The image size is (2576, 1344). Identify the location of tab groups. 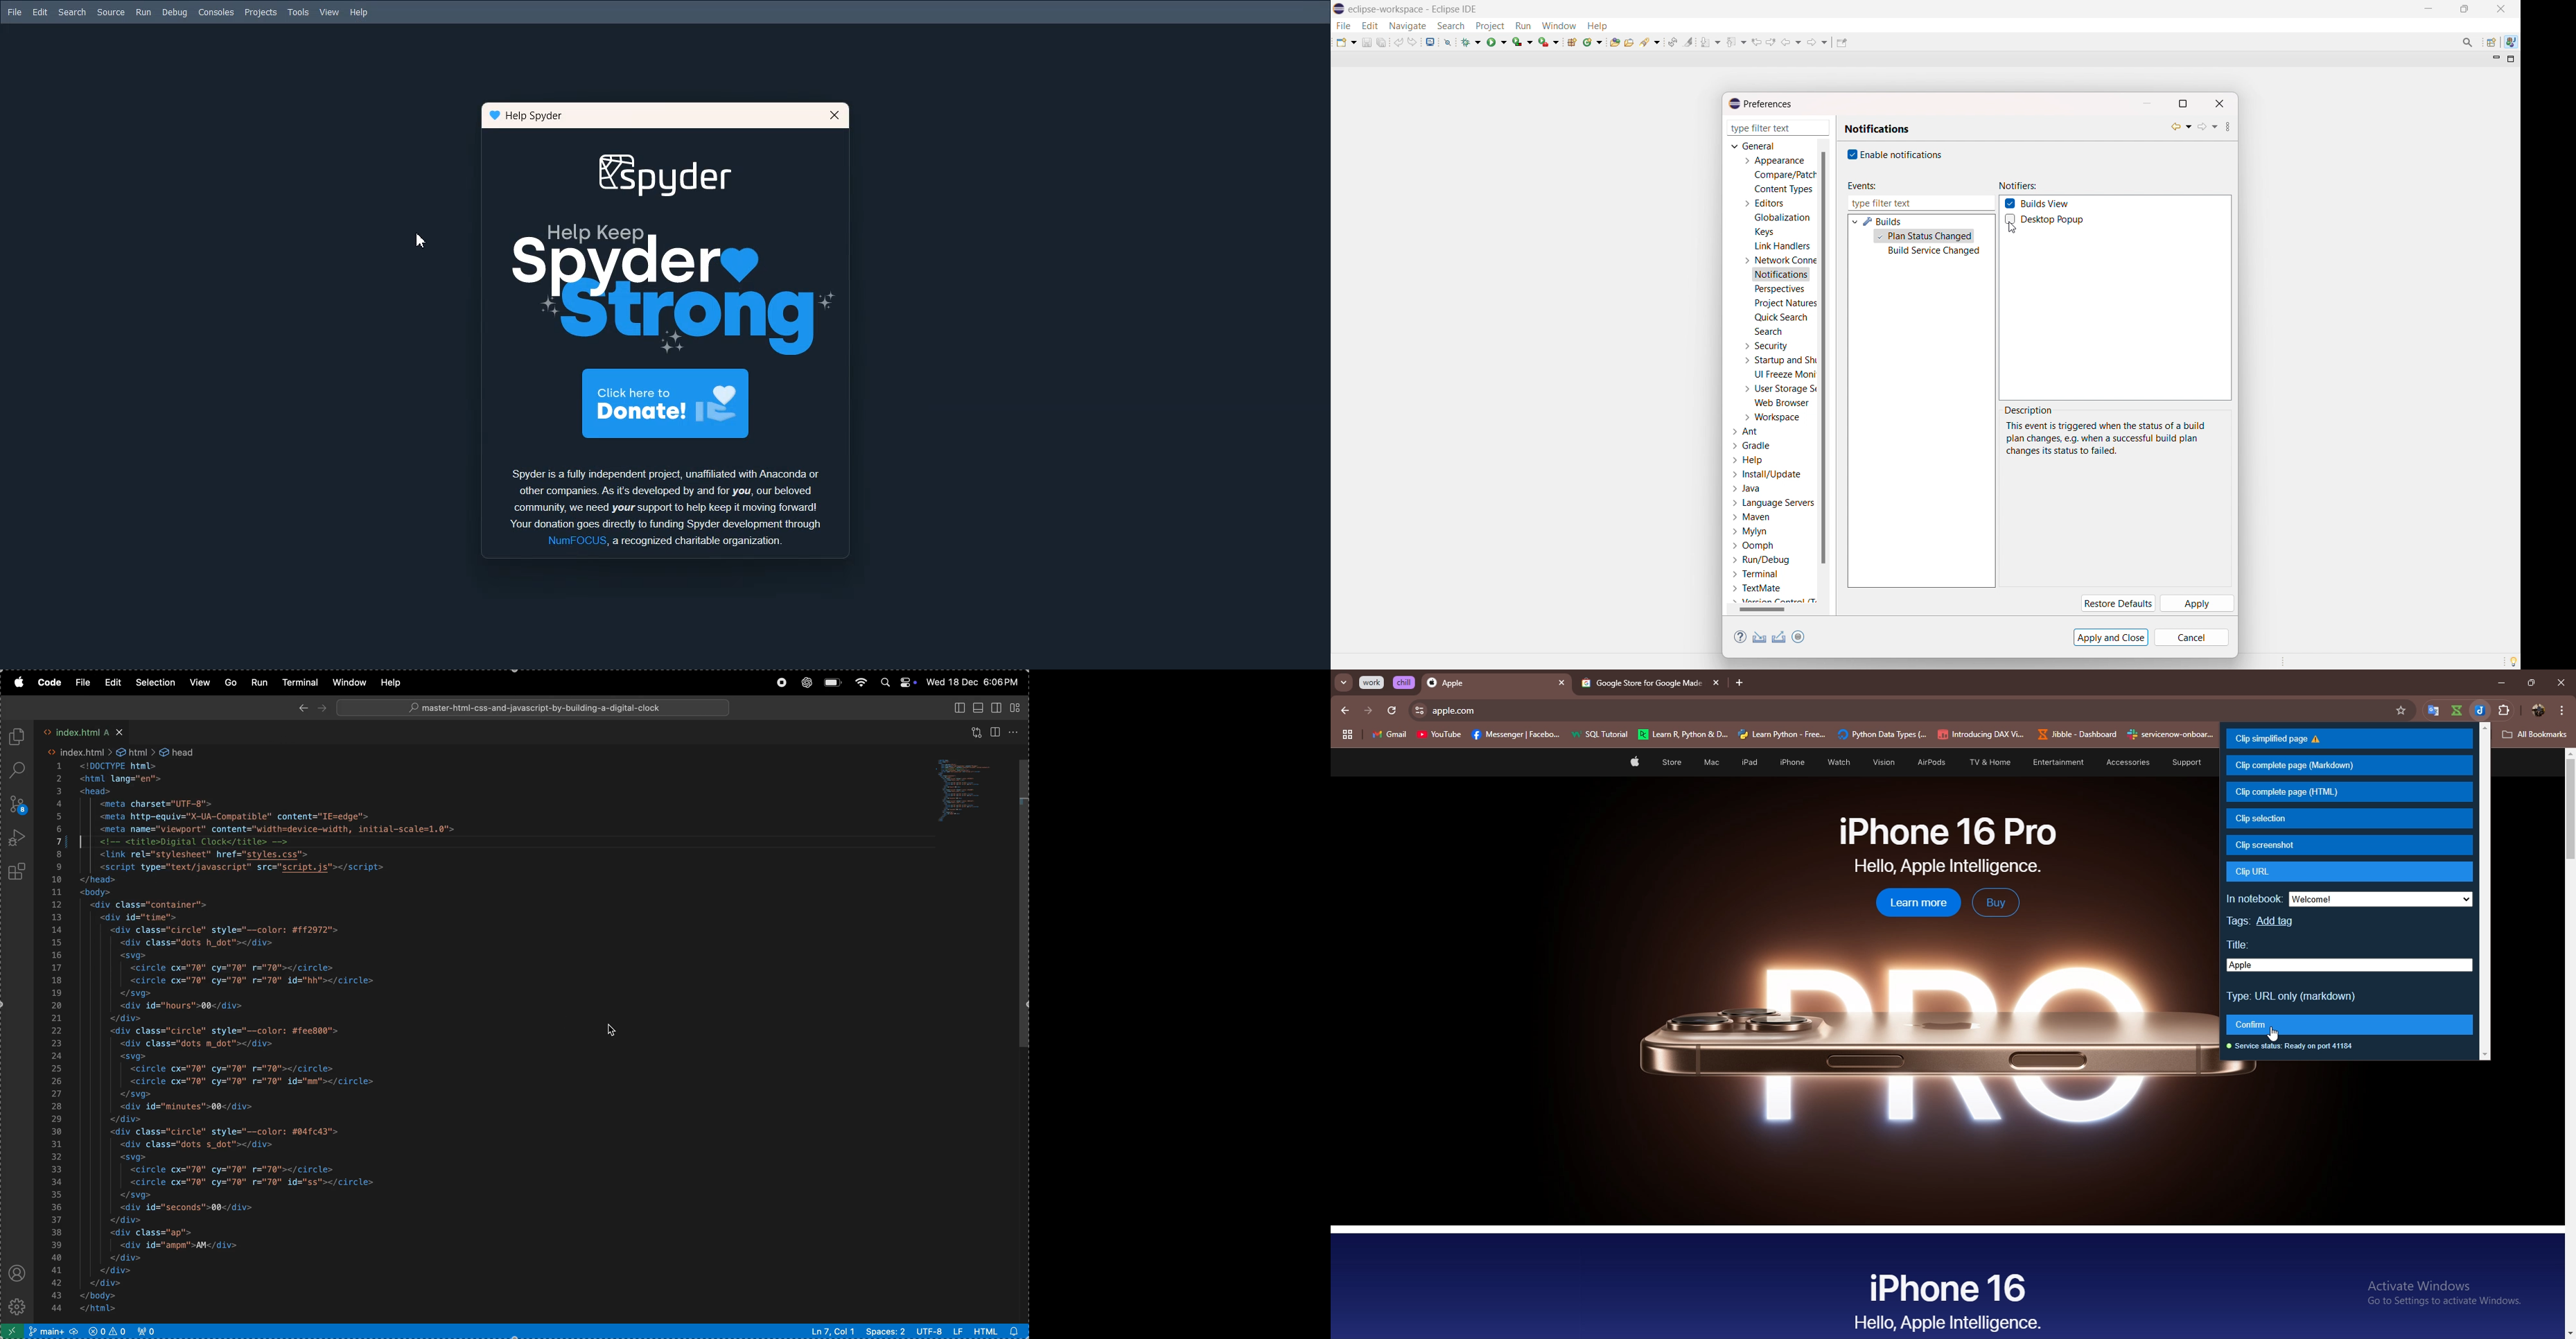
(1347, 735).